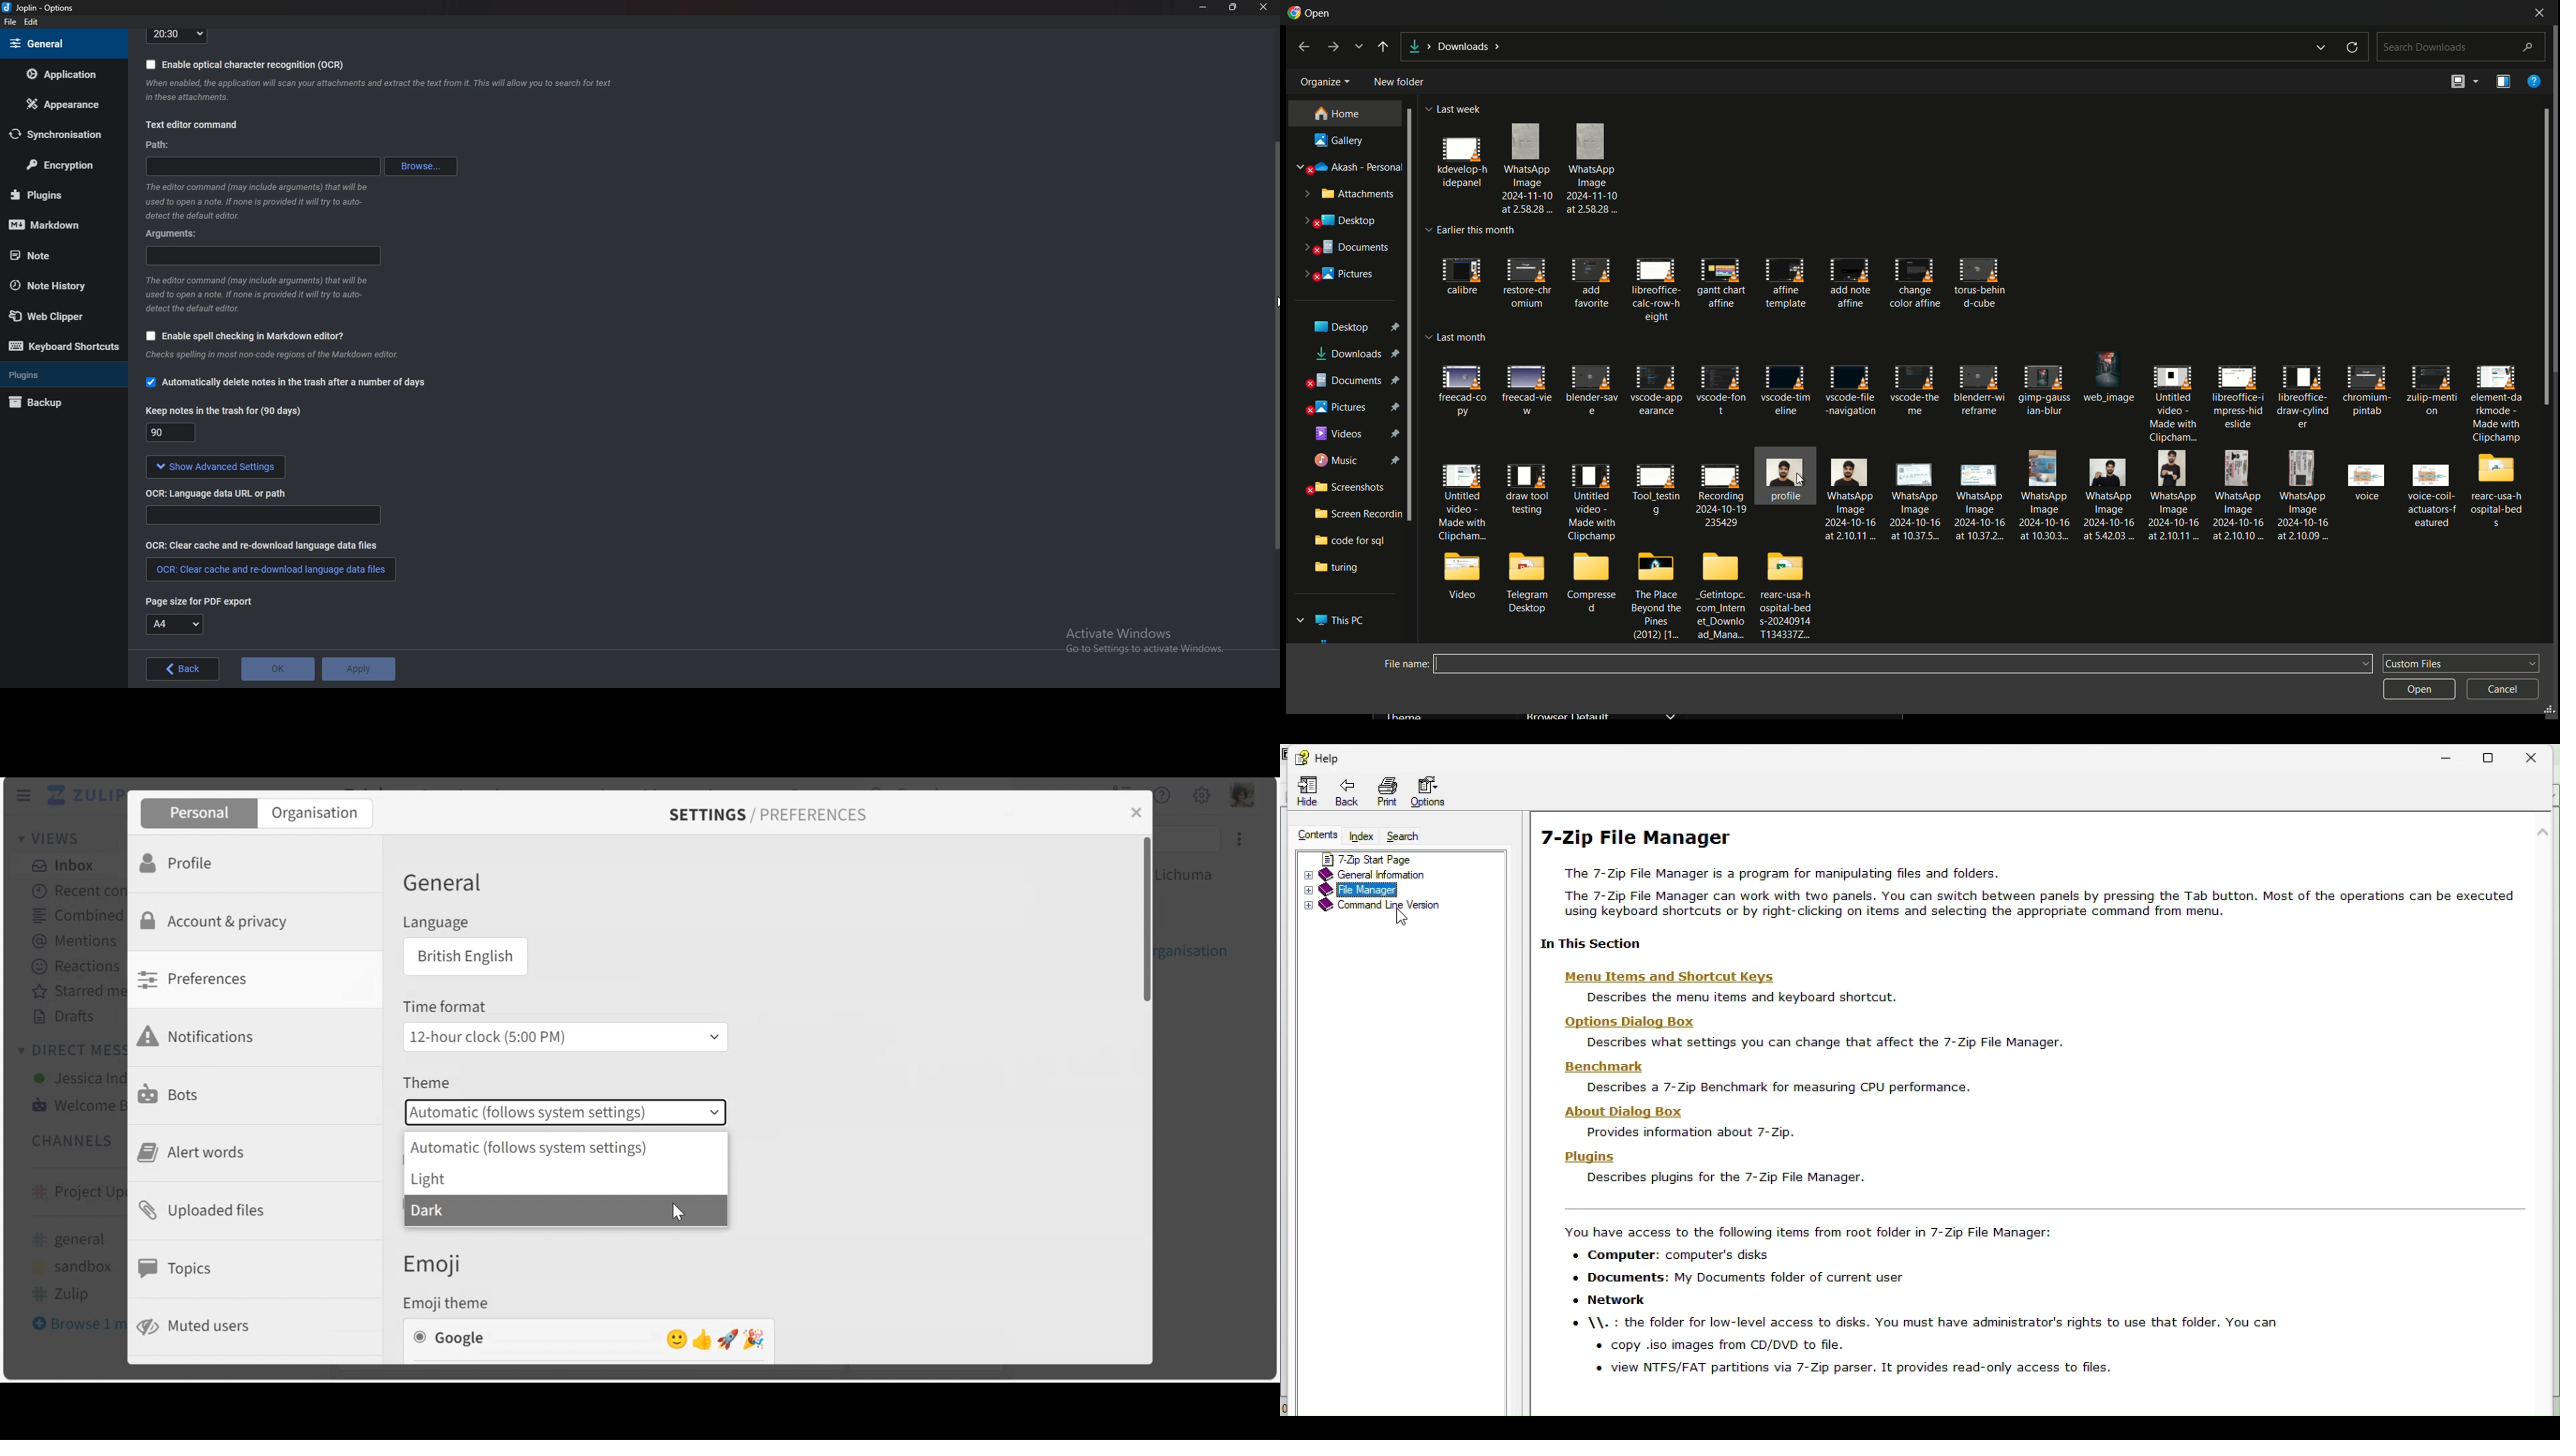 This screenshot has width=2576, height=1456. What do you see at coordinates (263, 515) in the screenshot?
I see `Ocr language data url or path` at bounding box center [263, 515].